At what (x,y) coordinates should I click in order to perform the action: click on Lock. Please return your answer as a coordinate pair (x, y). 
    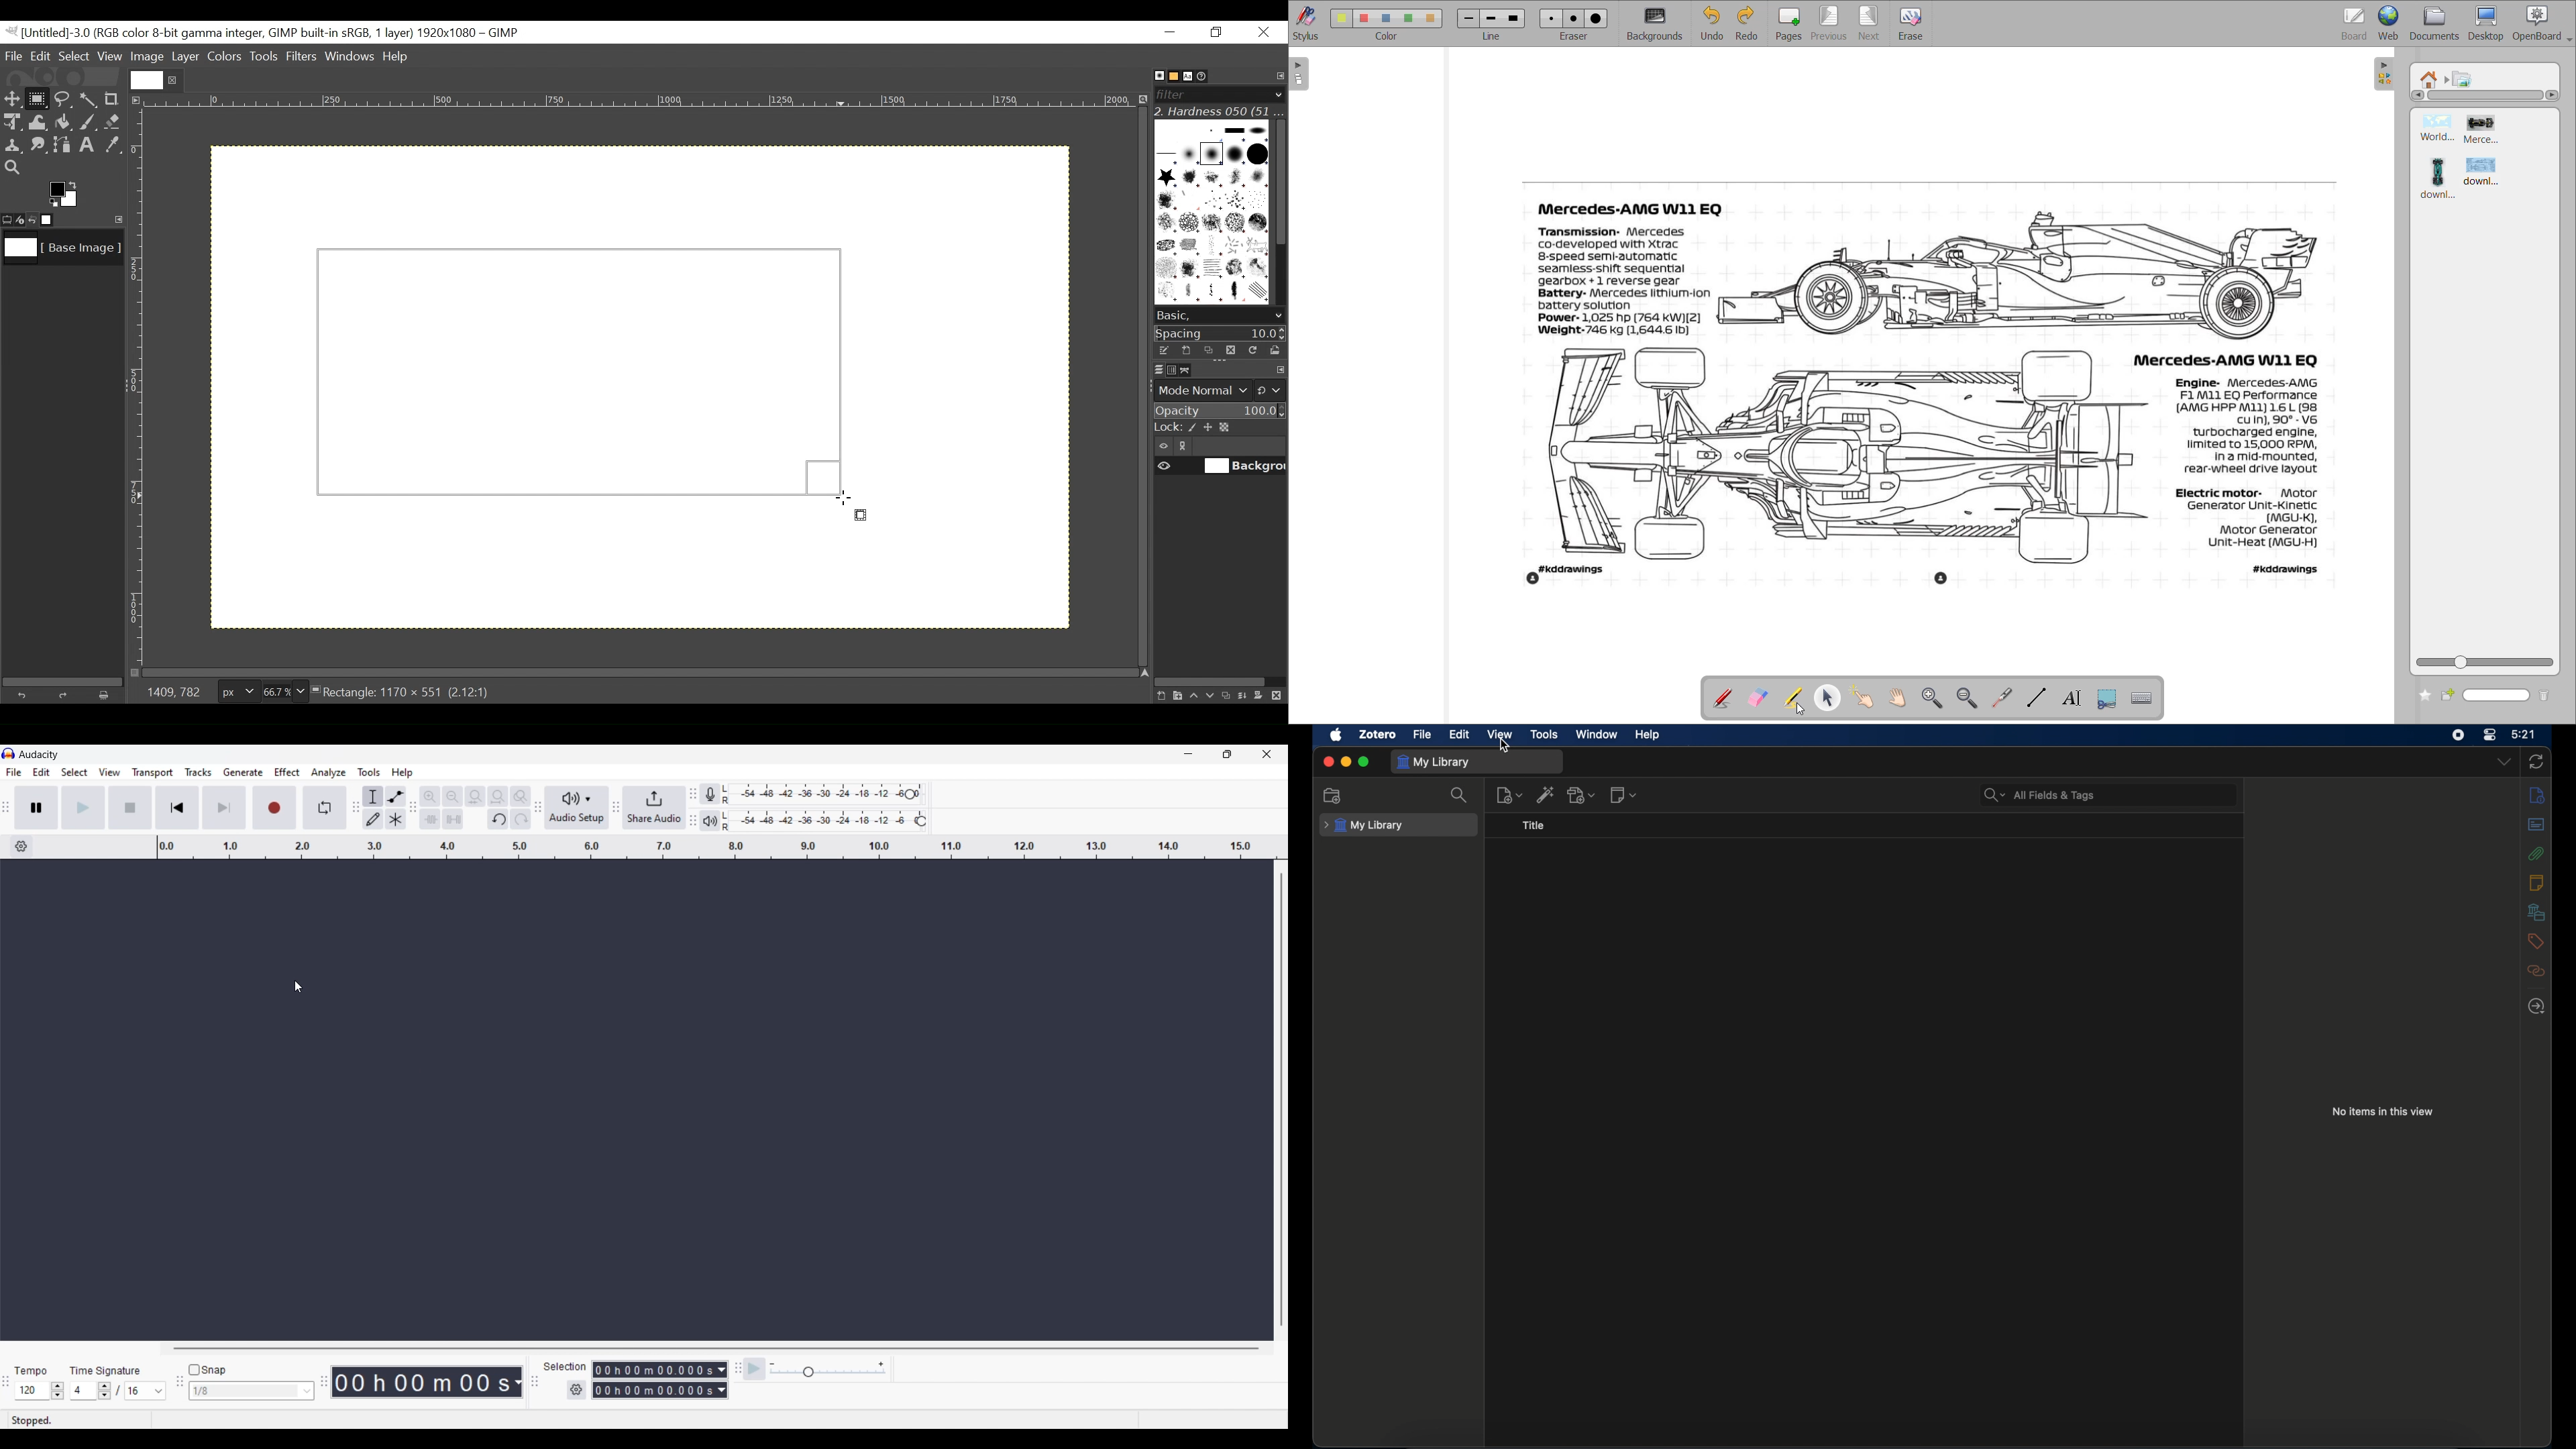
    Looking at the image, I should click on (1219, 428).